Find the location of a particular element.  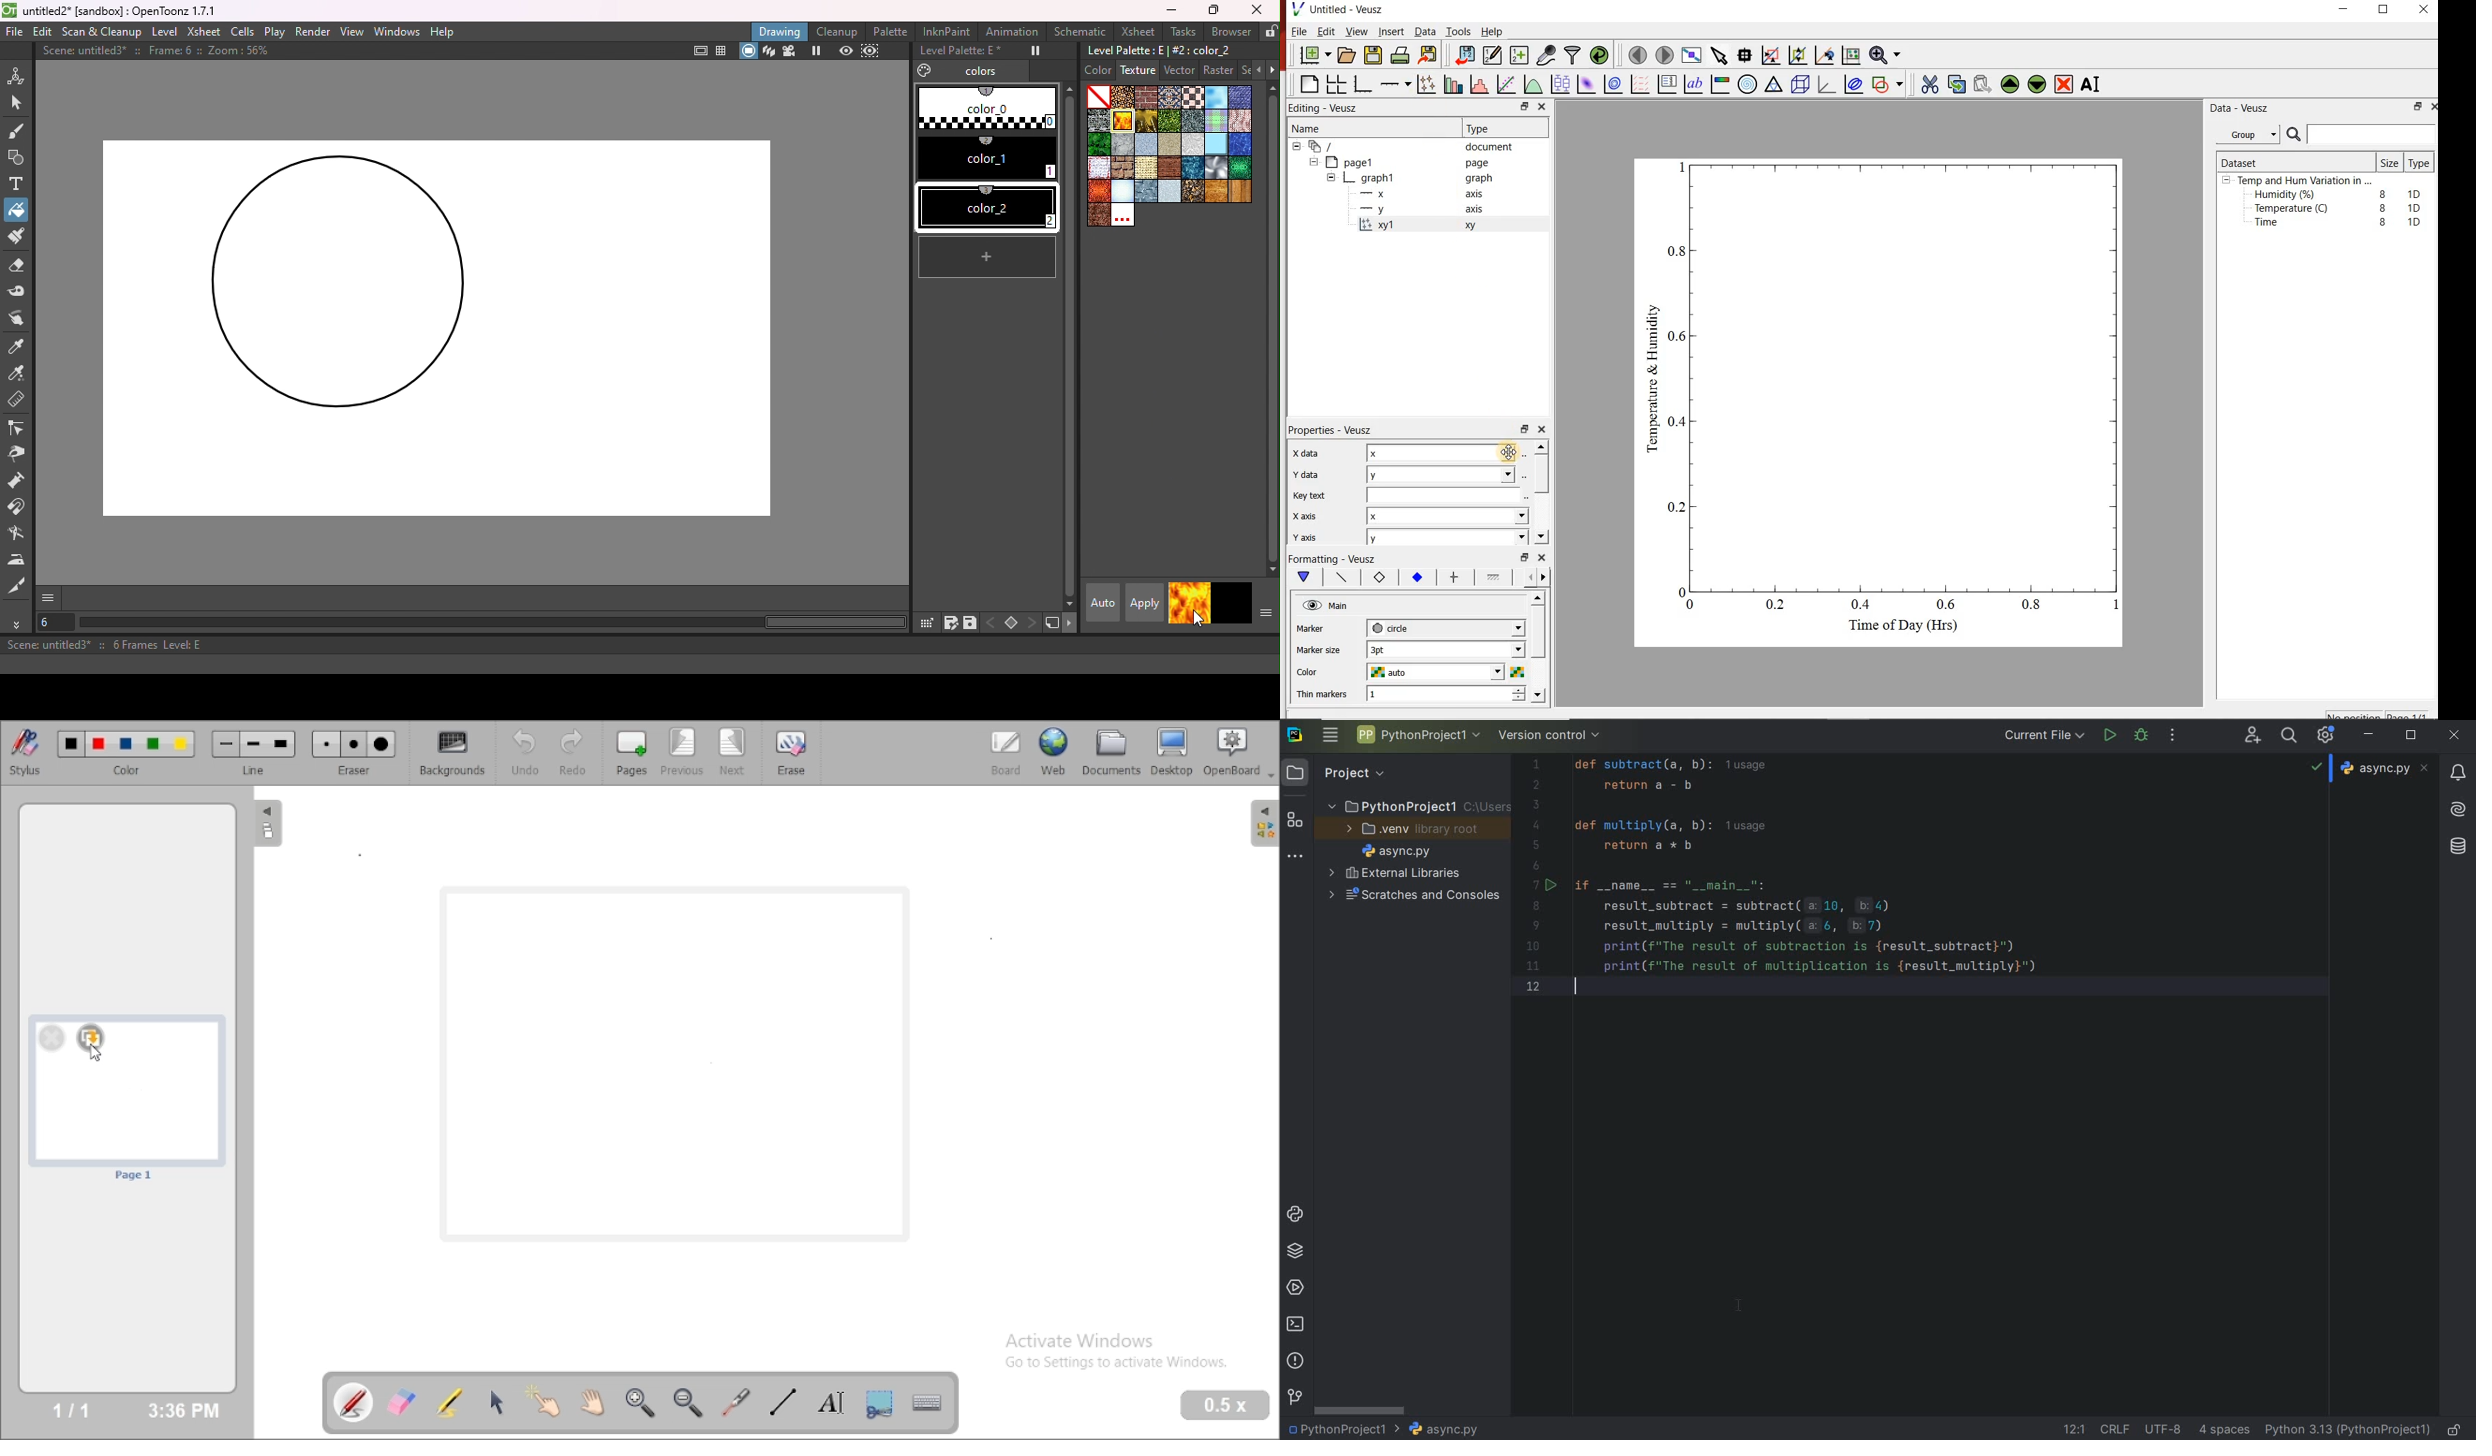

marker fill is located at coordinates (1417, 577).